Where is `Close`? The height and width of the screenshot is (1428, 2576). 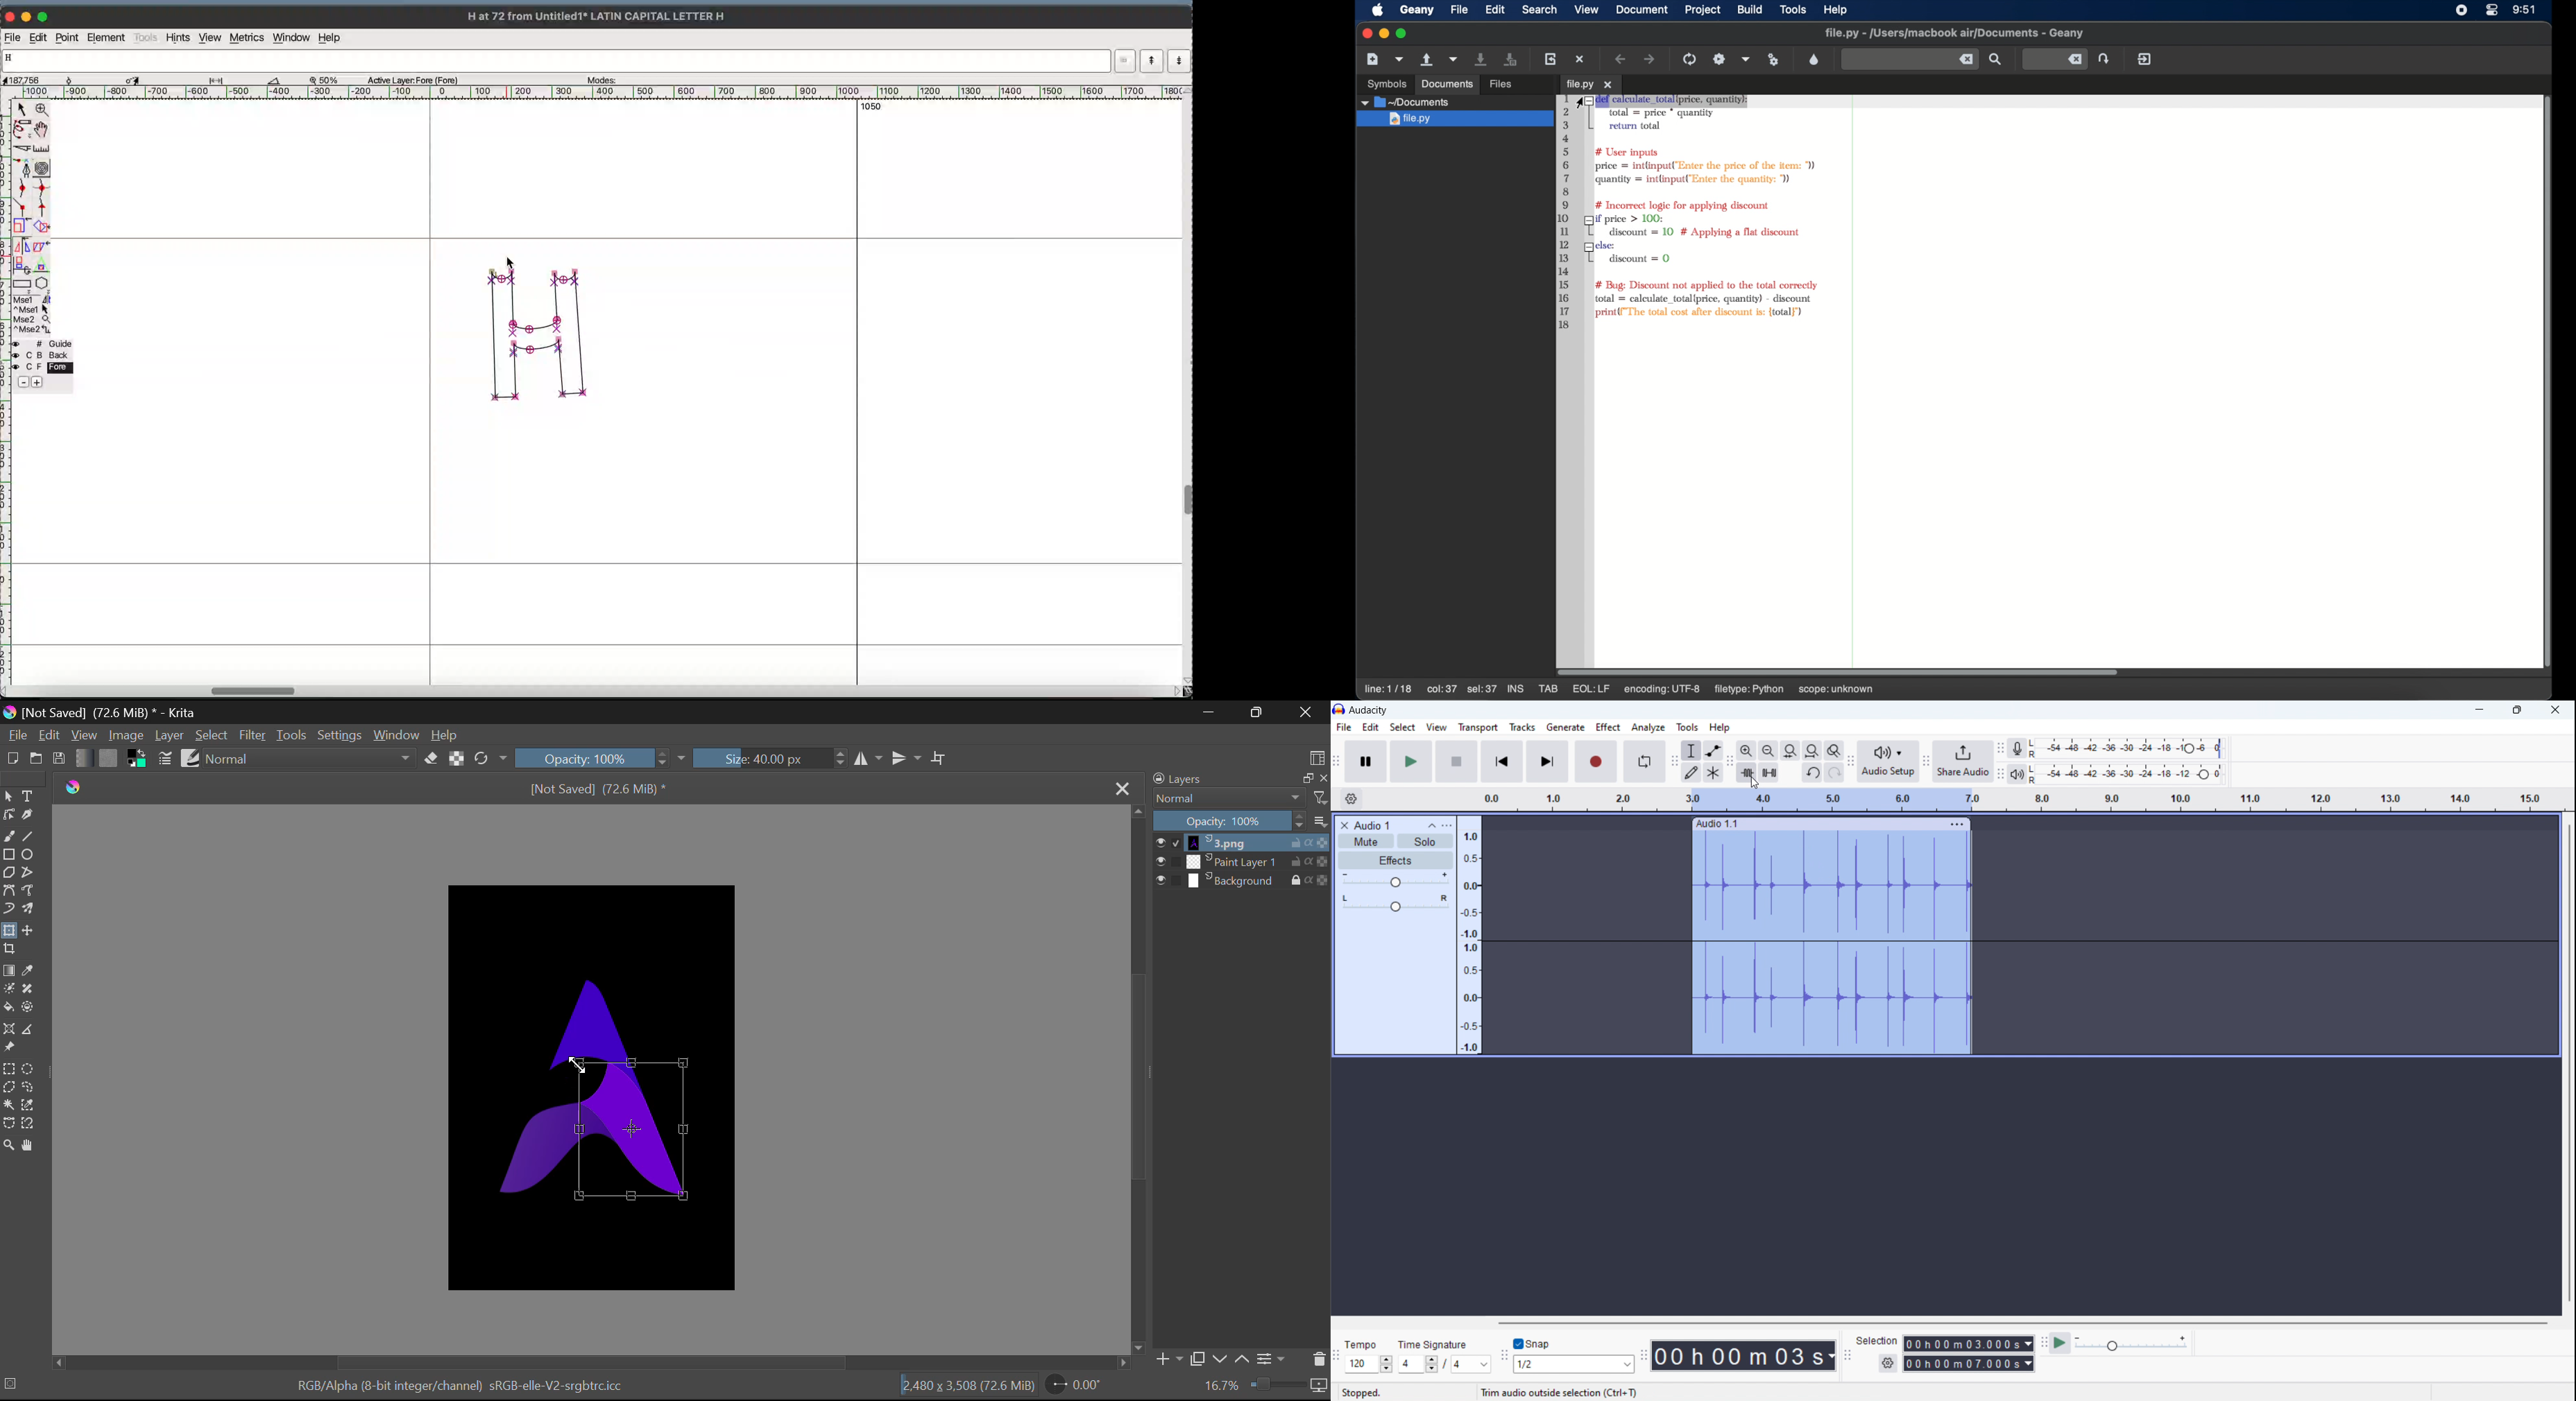 Close is located at coordinates (1306, 712).